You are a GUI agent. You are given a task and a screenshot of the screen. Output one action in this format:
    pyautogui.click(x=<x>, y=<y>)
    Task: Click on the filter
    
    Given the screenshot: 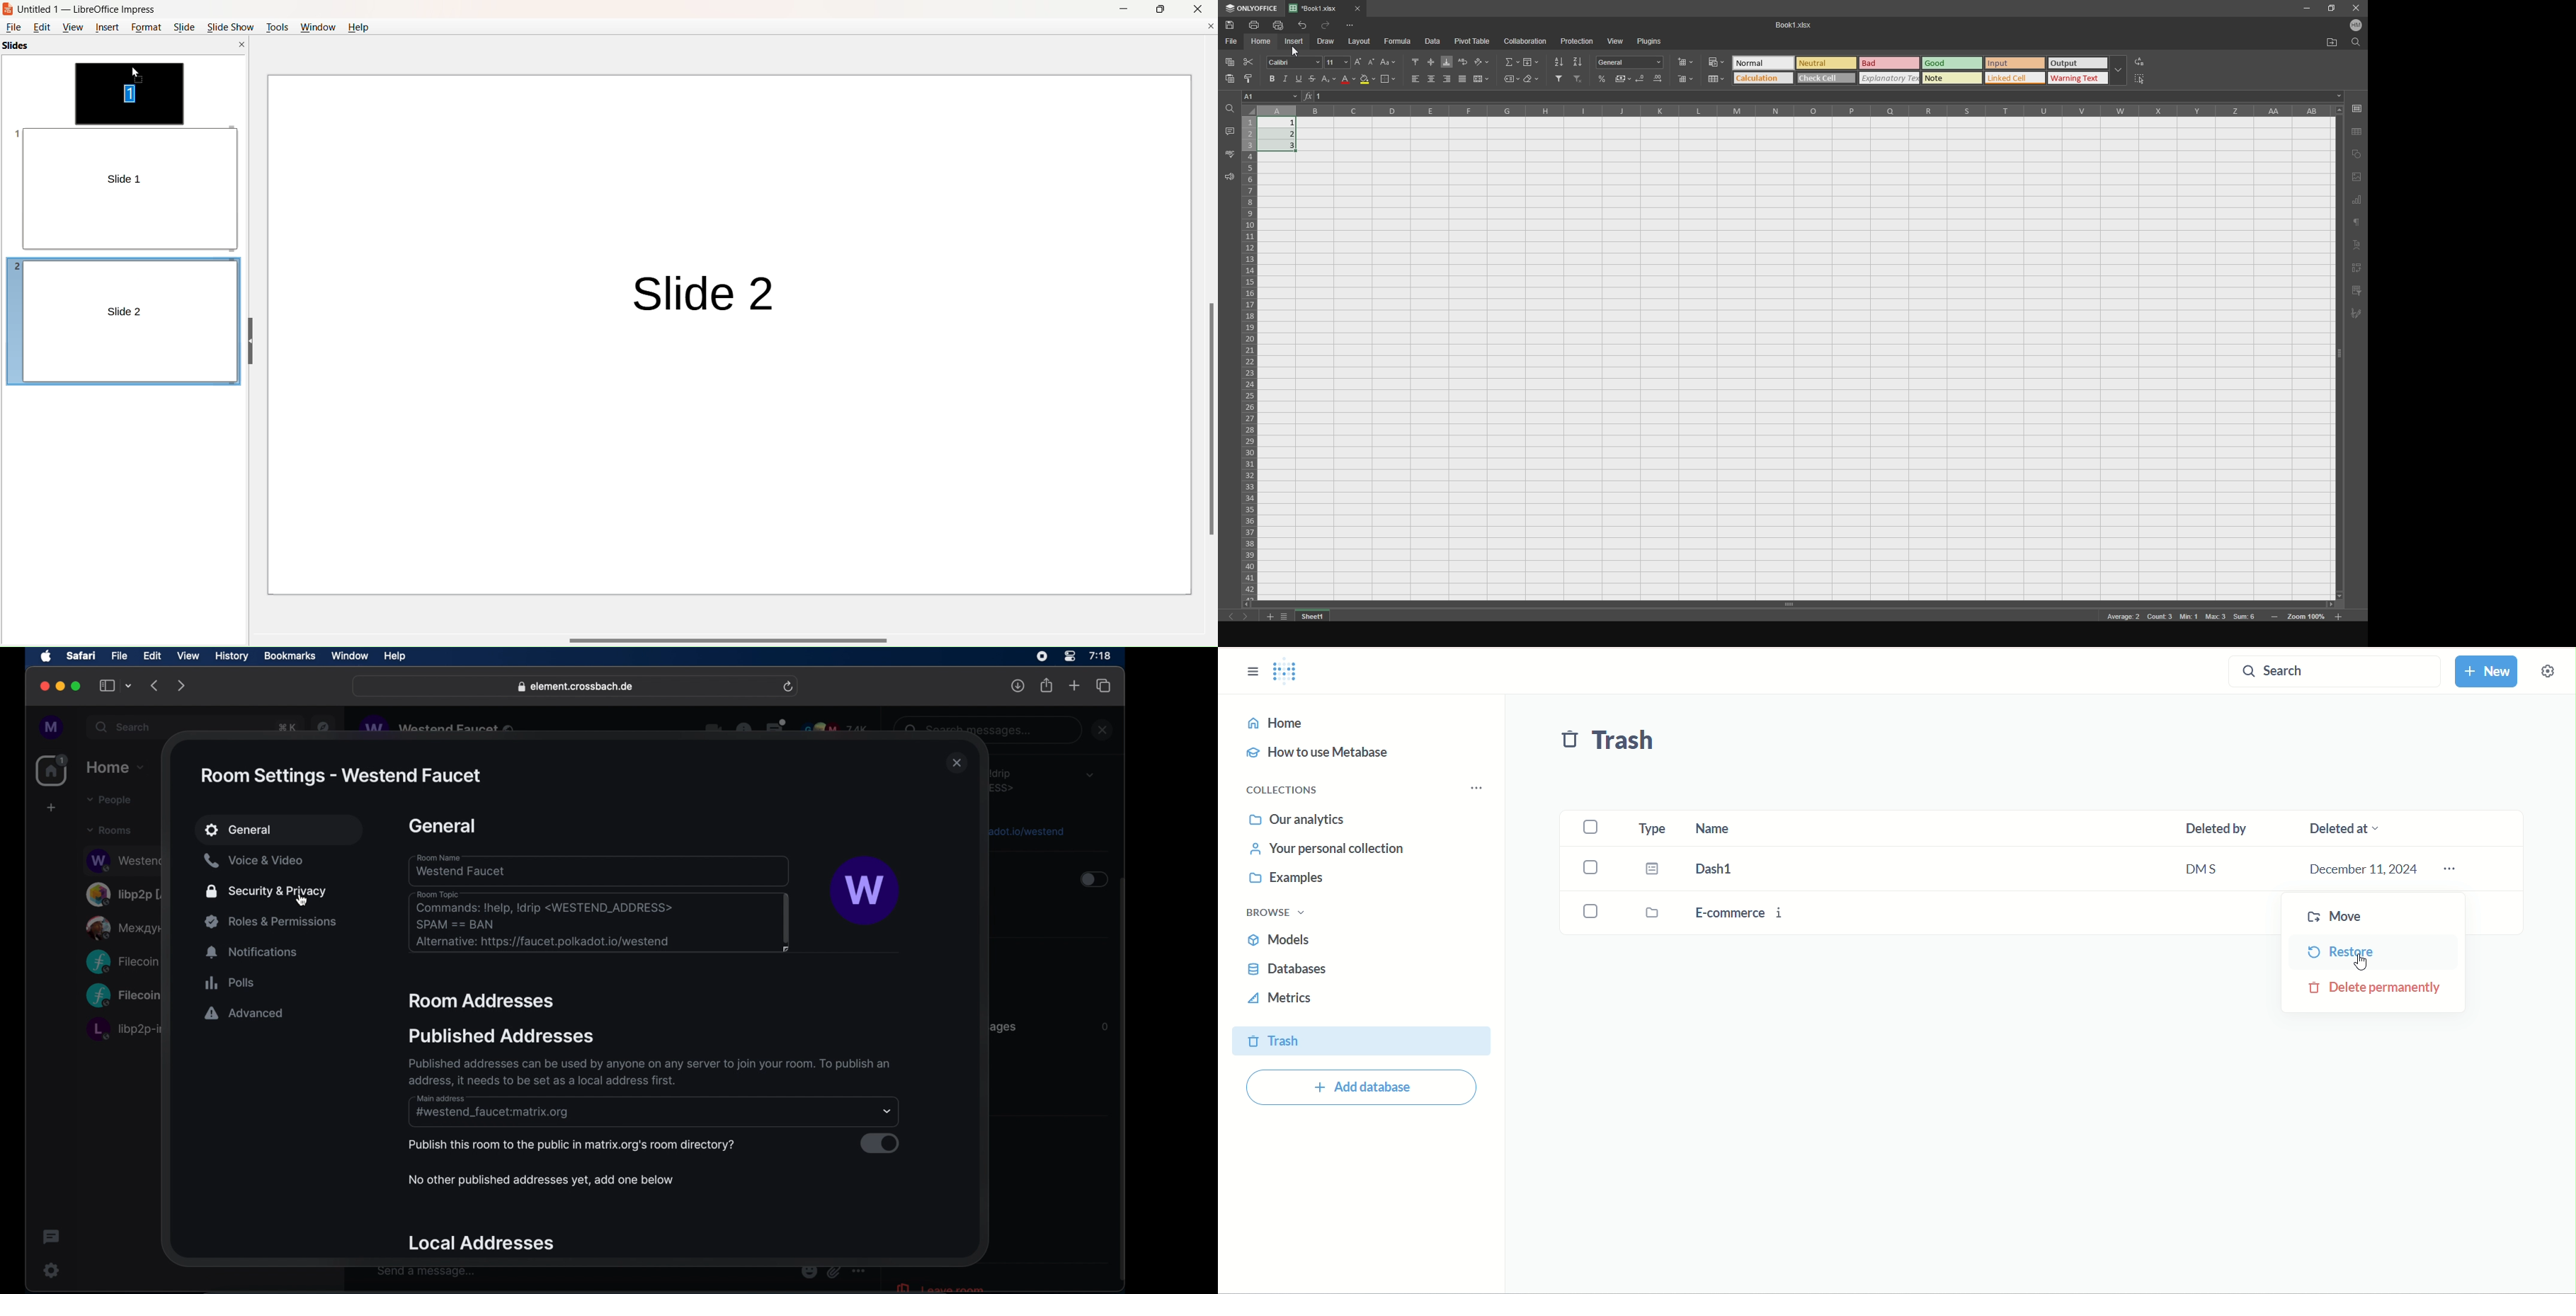 What is the action you would take?
    pyautogui.click(x=2358, y=290)
    